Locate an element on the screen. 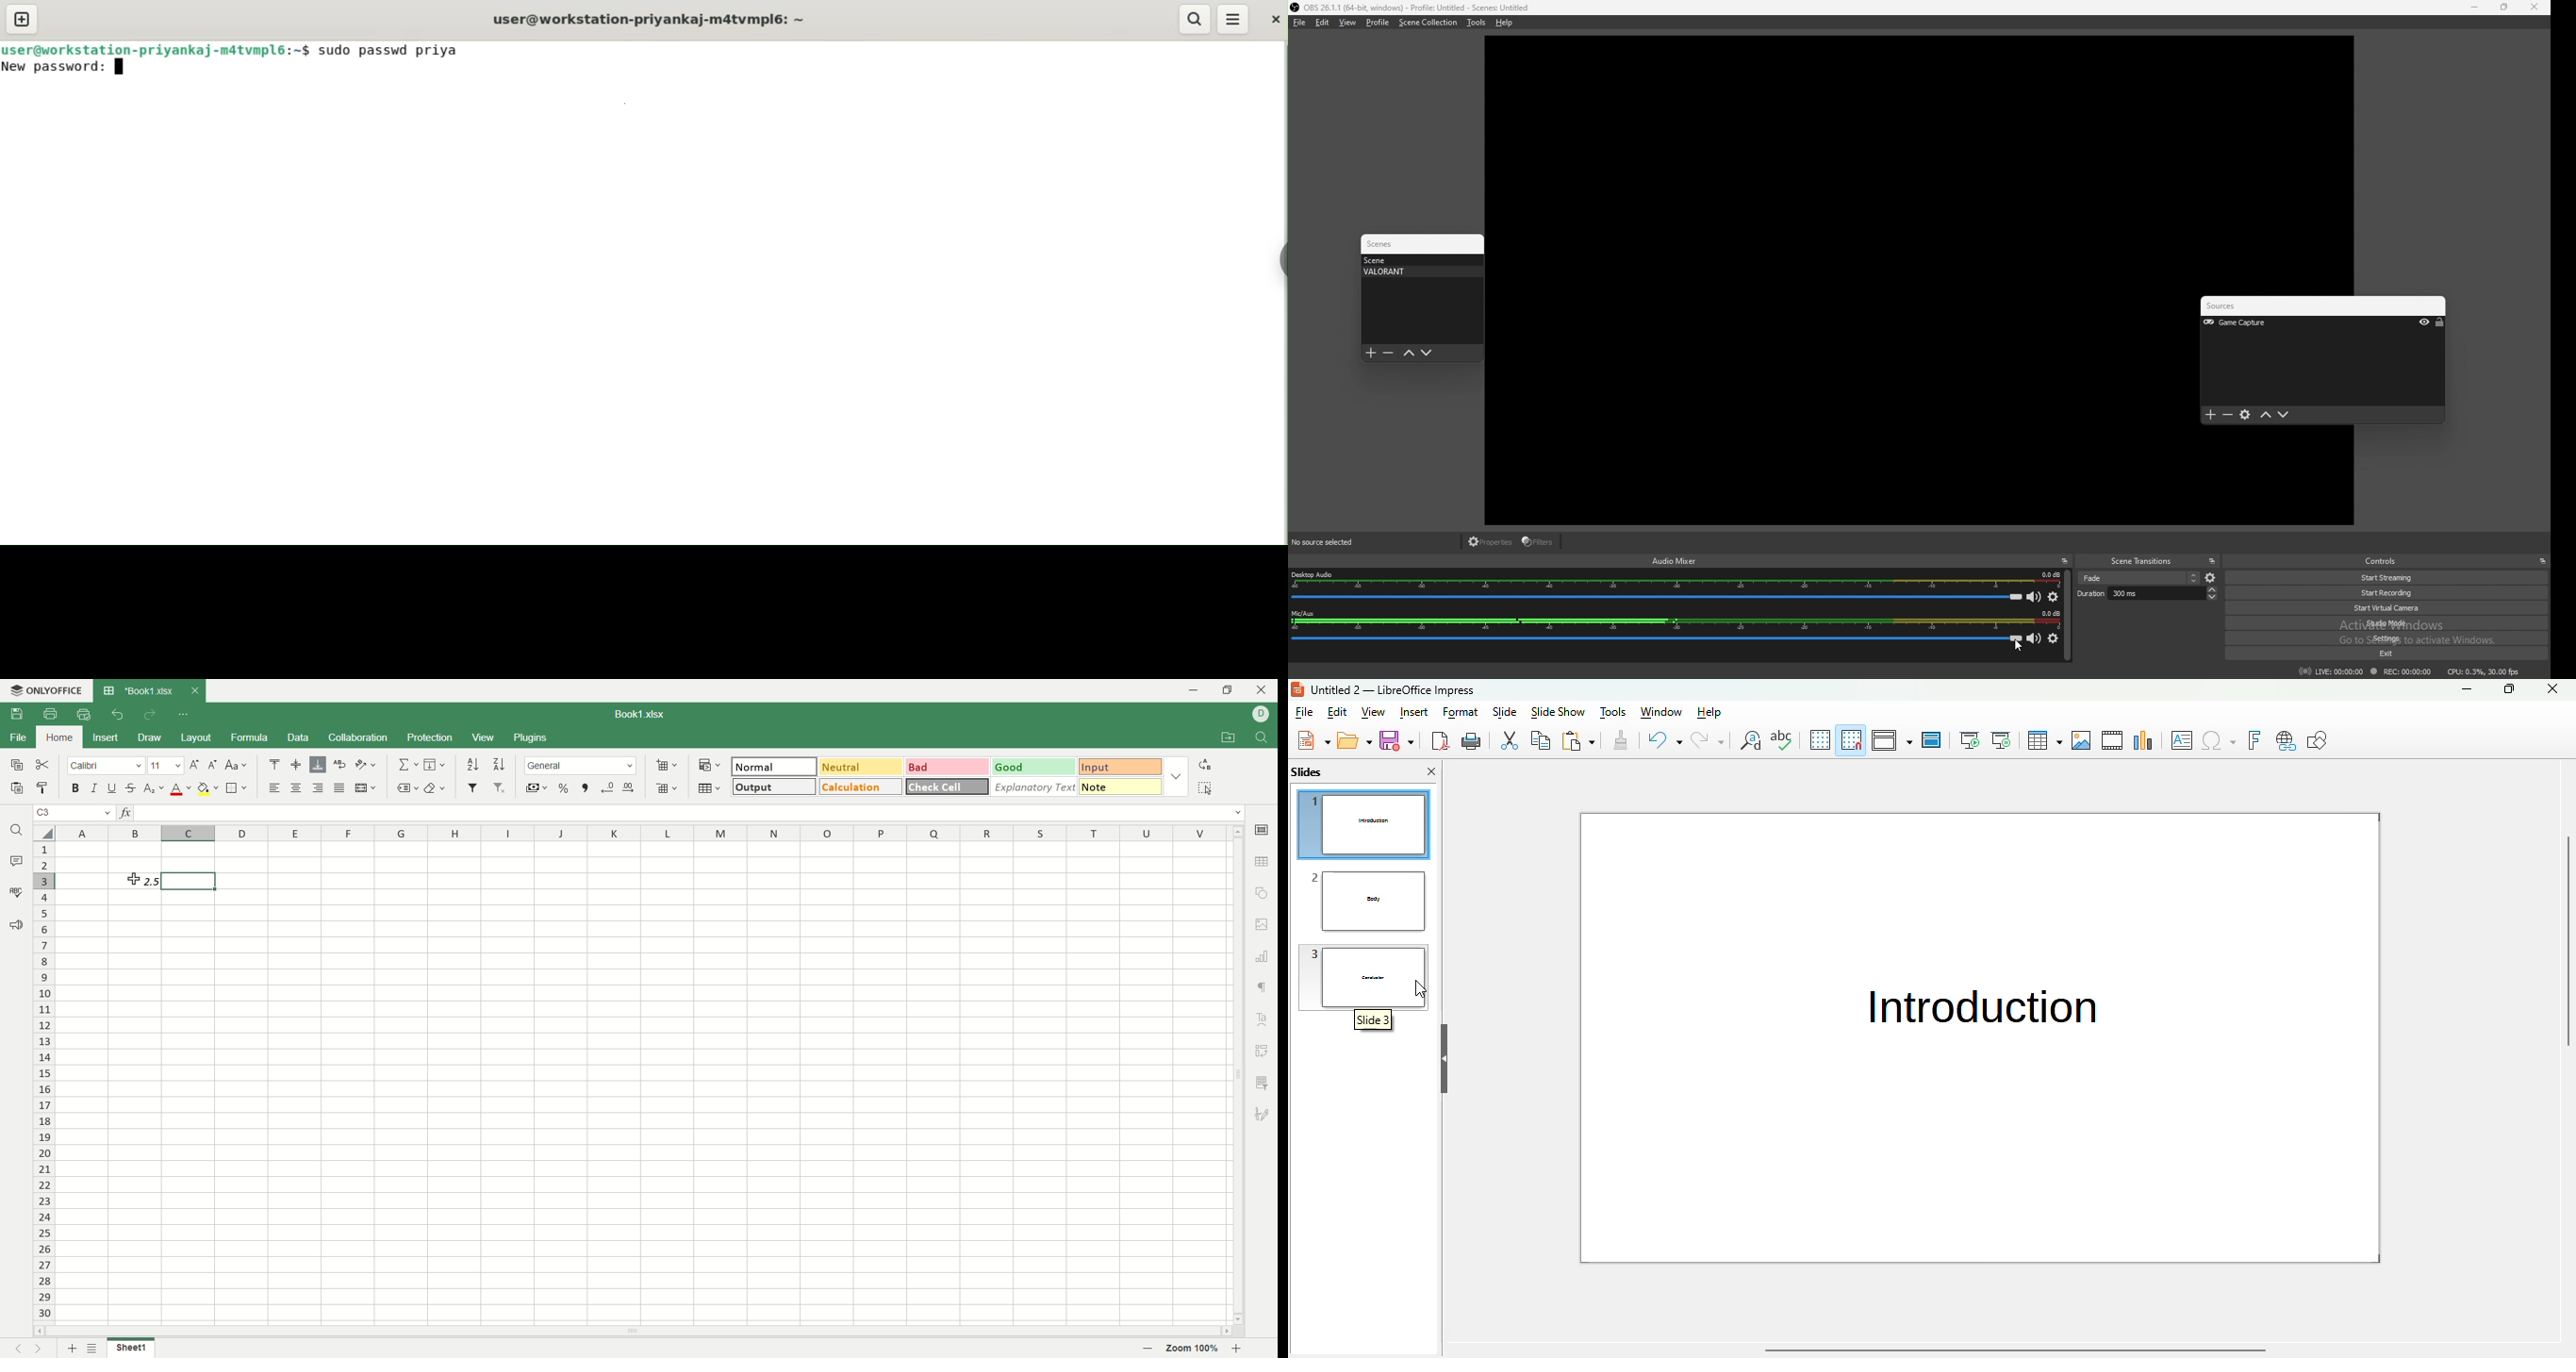 The image size is (2576, 1372). font color is located at coordinates (181, 790).